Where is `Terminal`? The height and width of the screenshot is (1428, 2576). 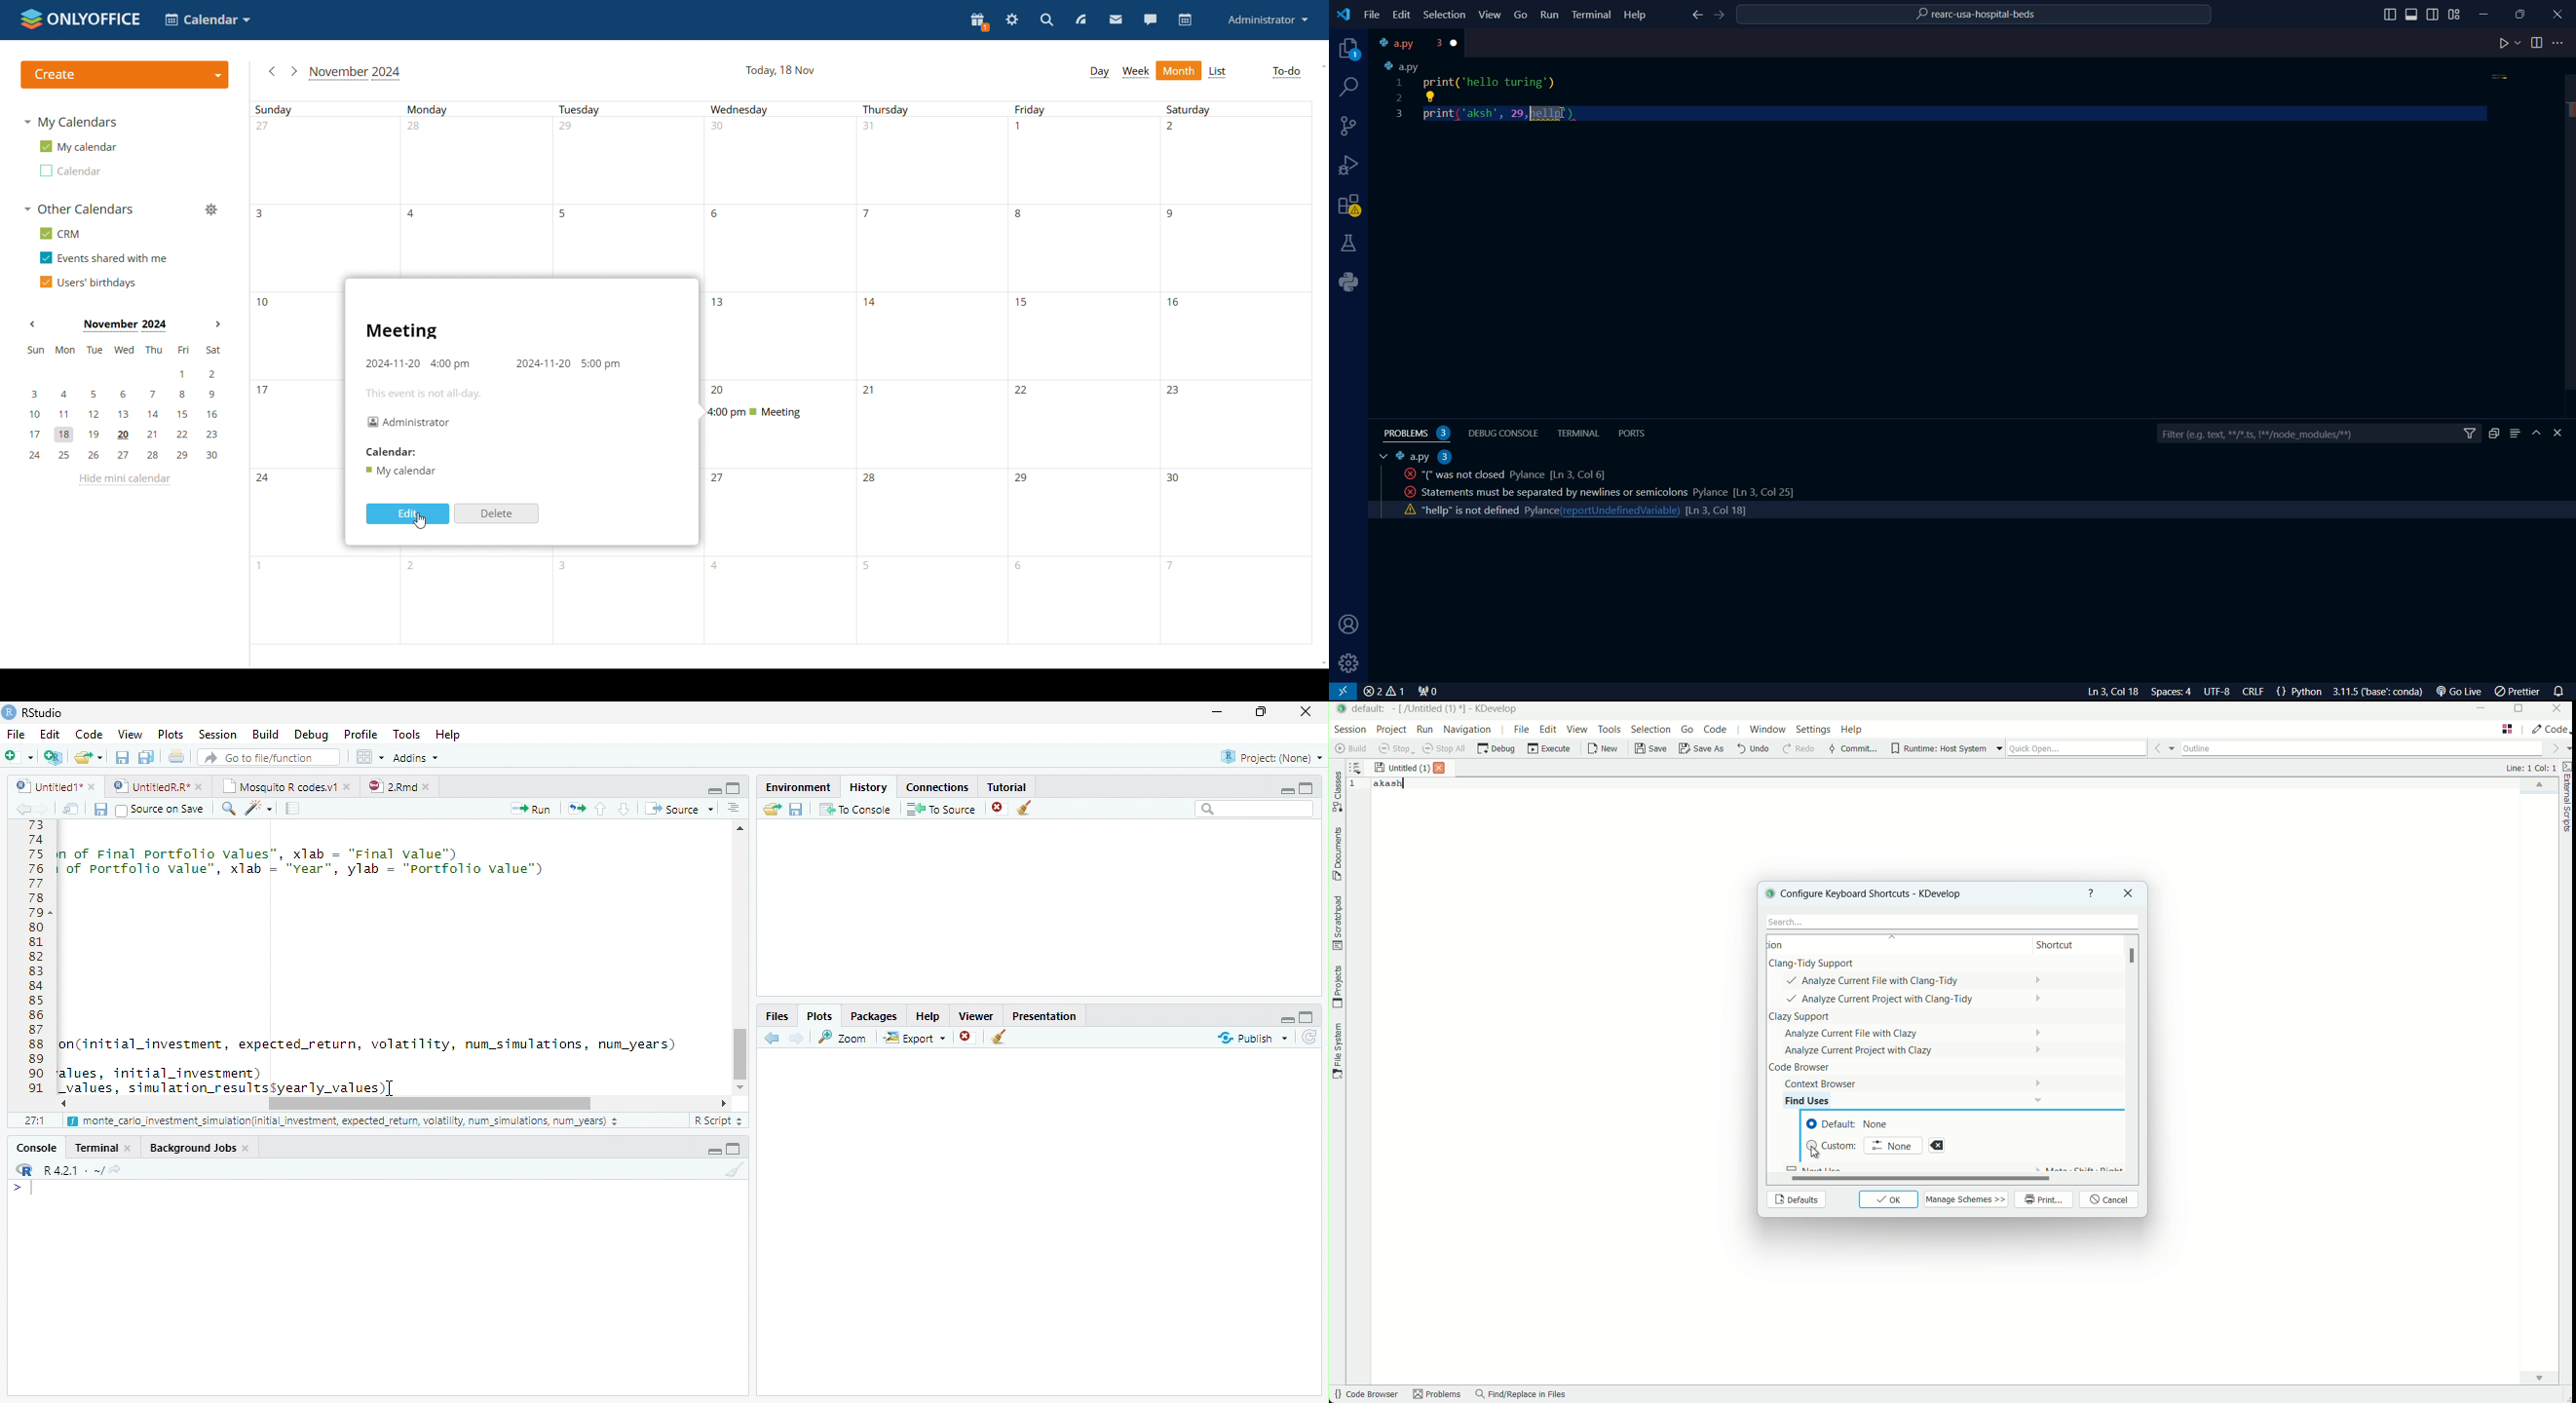
Terminal is located at coordinates (104, 1147).